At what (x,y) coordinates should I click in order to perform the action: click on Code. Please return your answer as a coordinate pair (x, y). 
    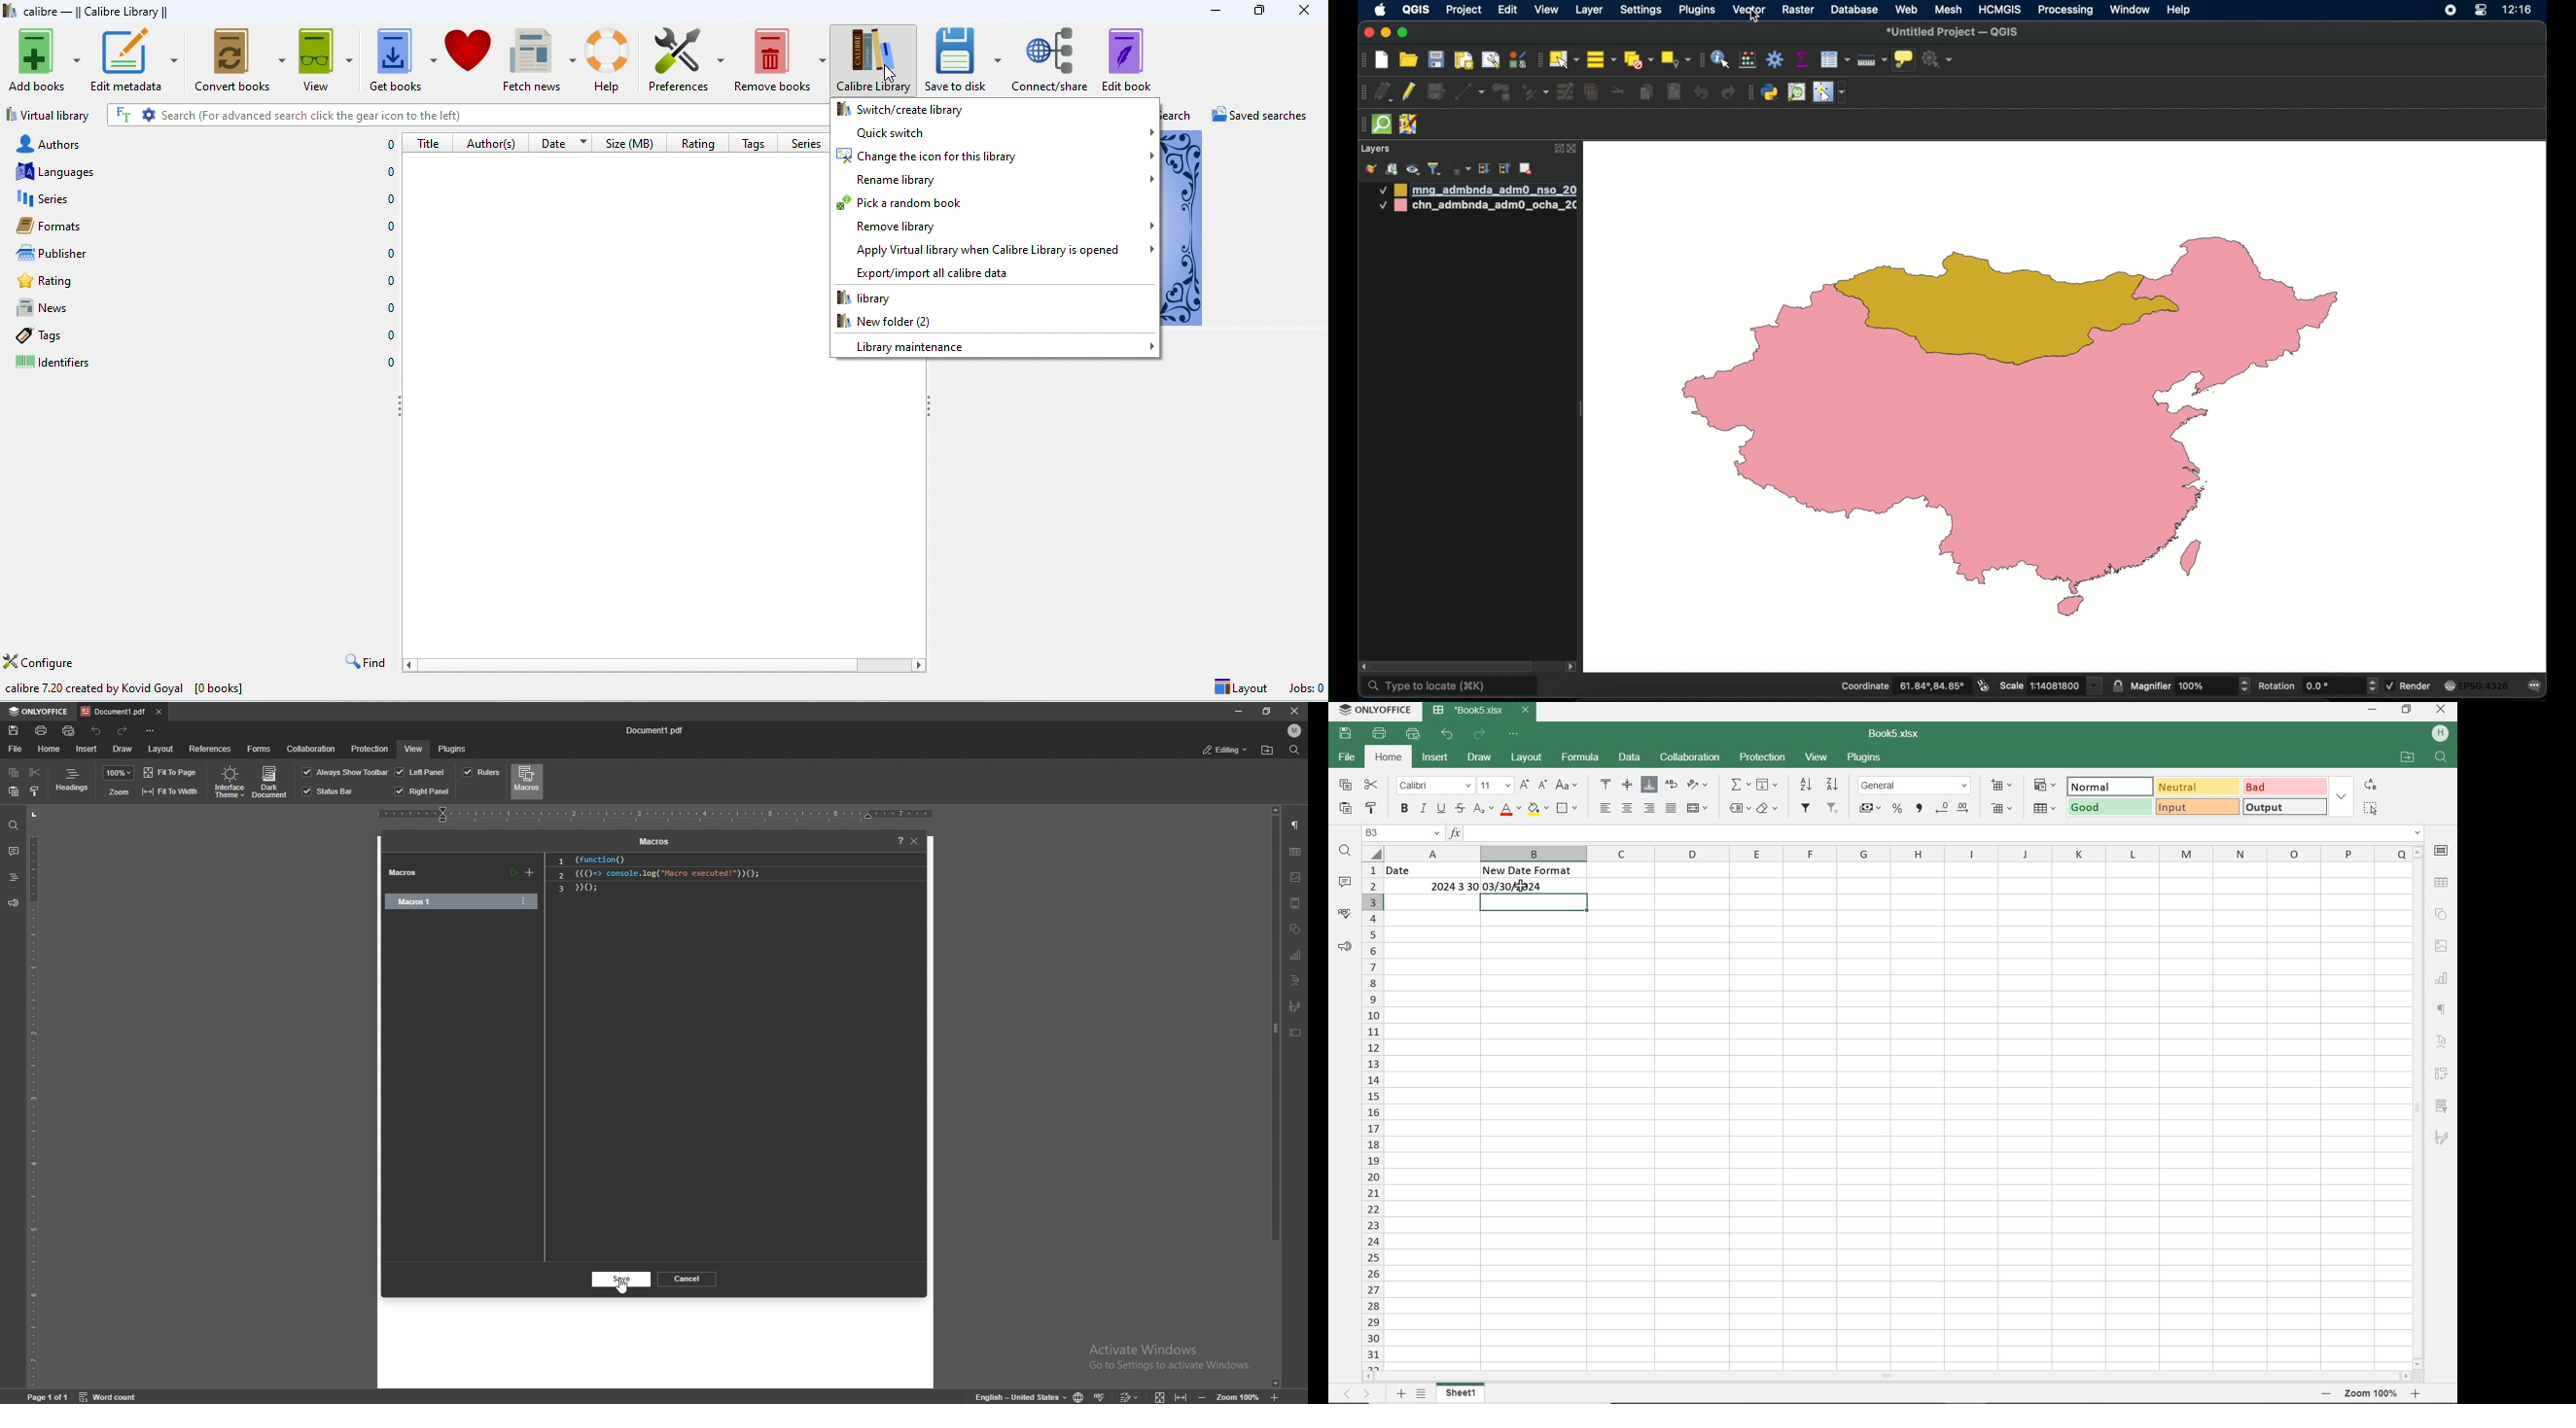
    Looking at the image, I should click on (581, 889).